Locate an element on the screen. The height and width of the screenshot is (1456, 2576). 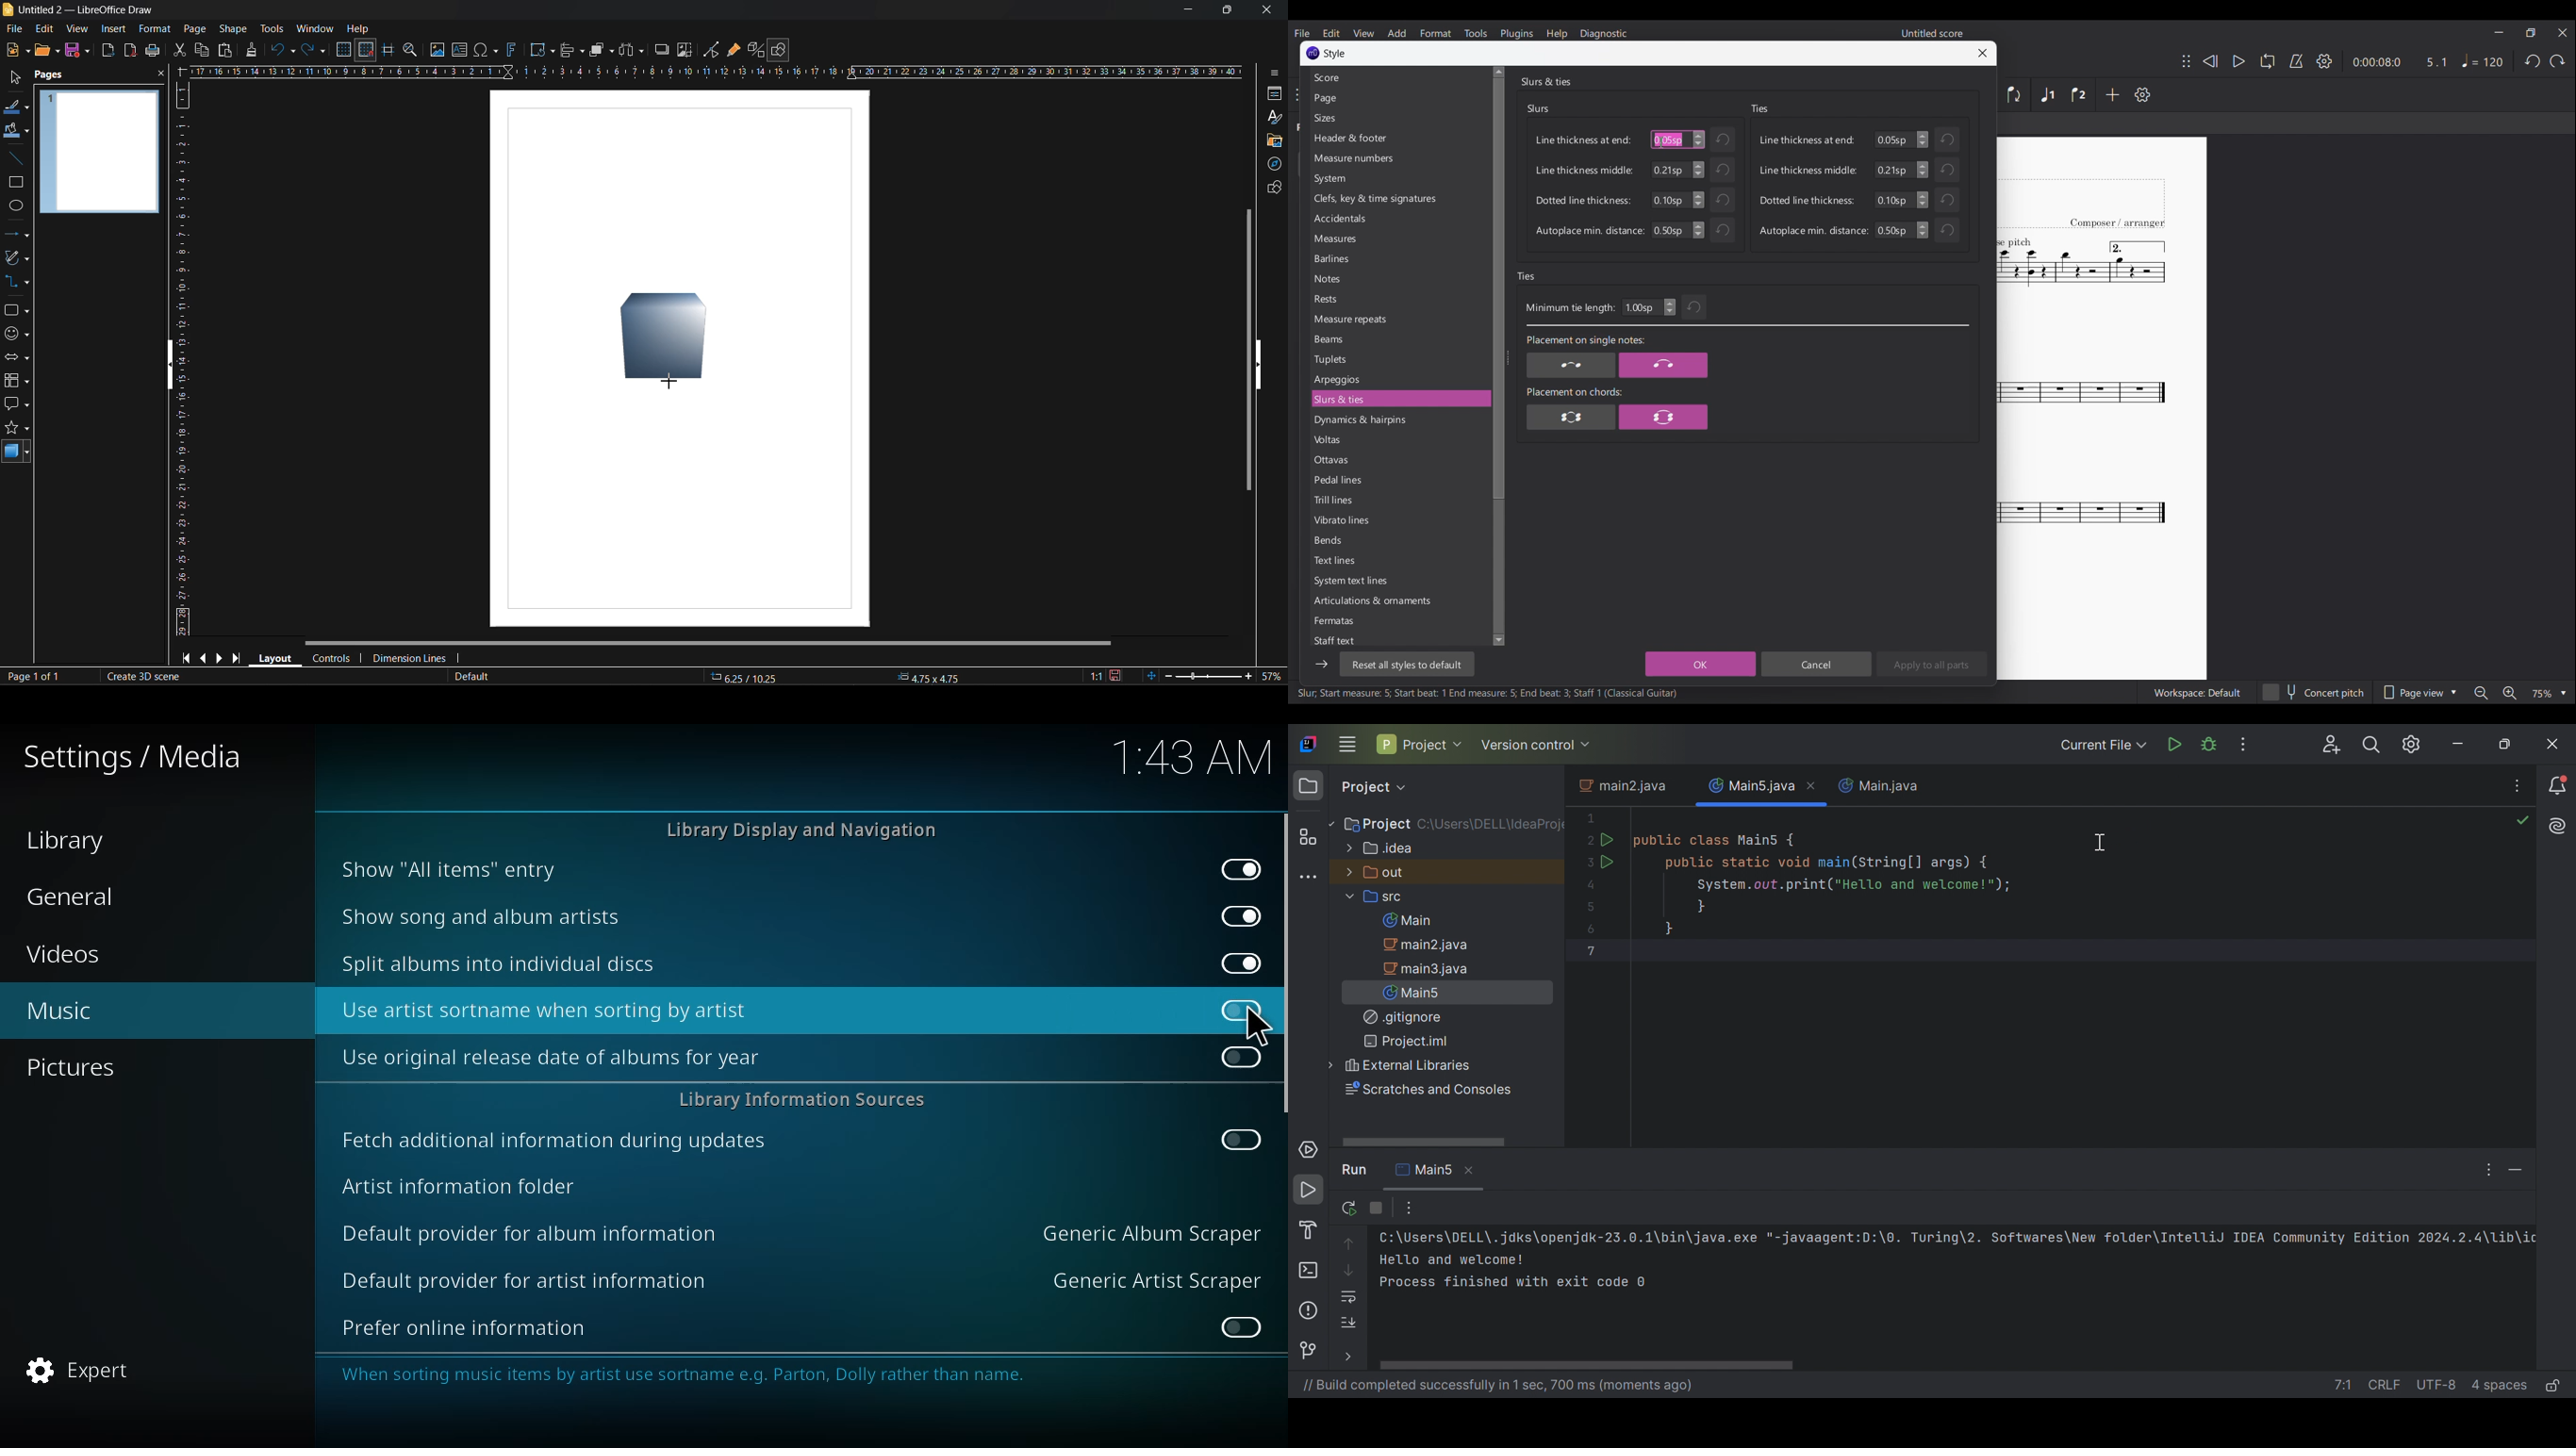
page number is located at coordinates (33, 677).